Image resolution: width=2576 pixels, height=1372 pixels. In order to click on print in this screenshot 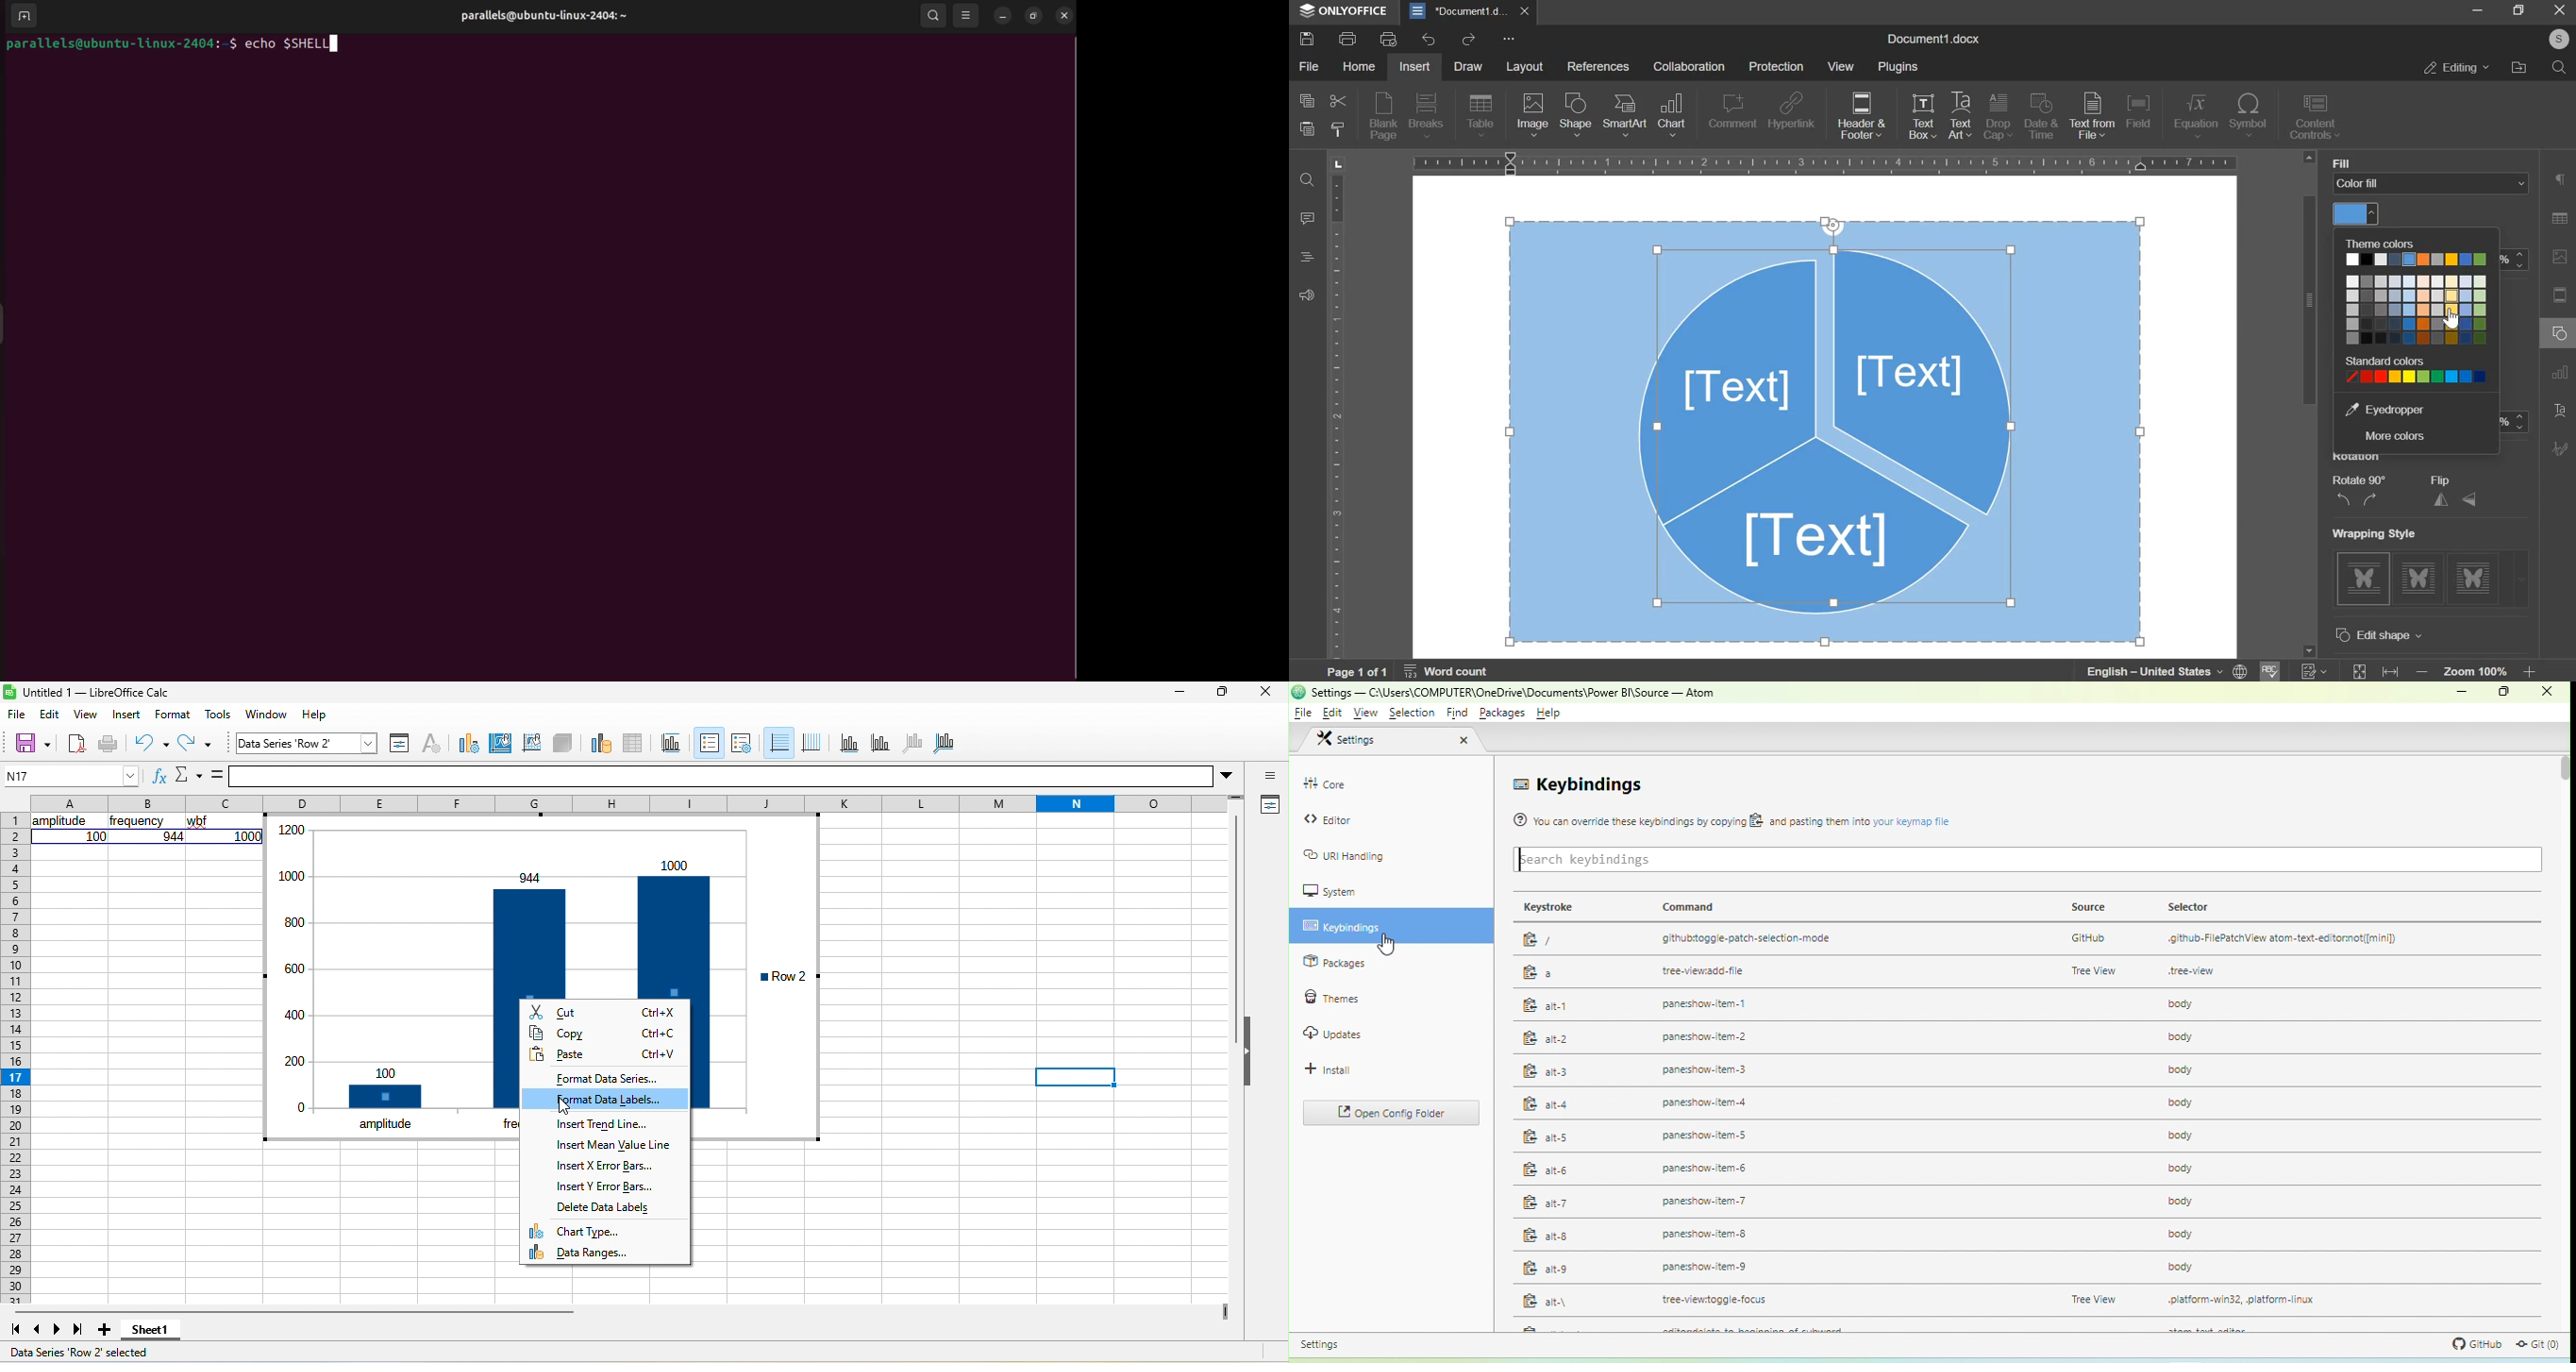, I will do `click(1347, 38)`.